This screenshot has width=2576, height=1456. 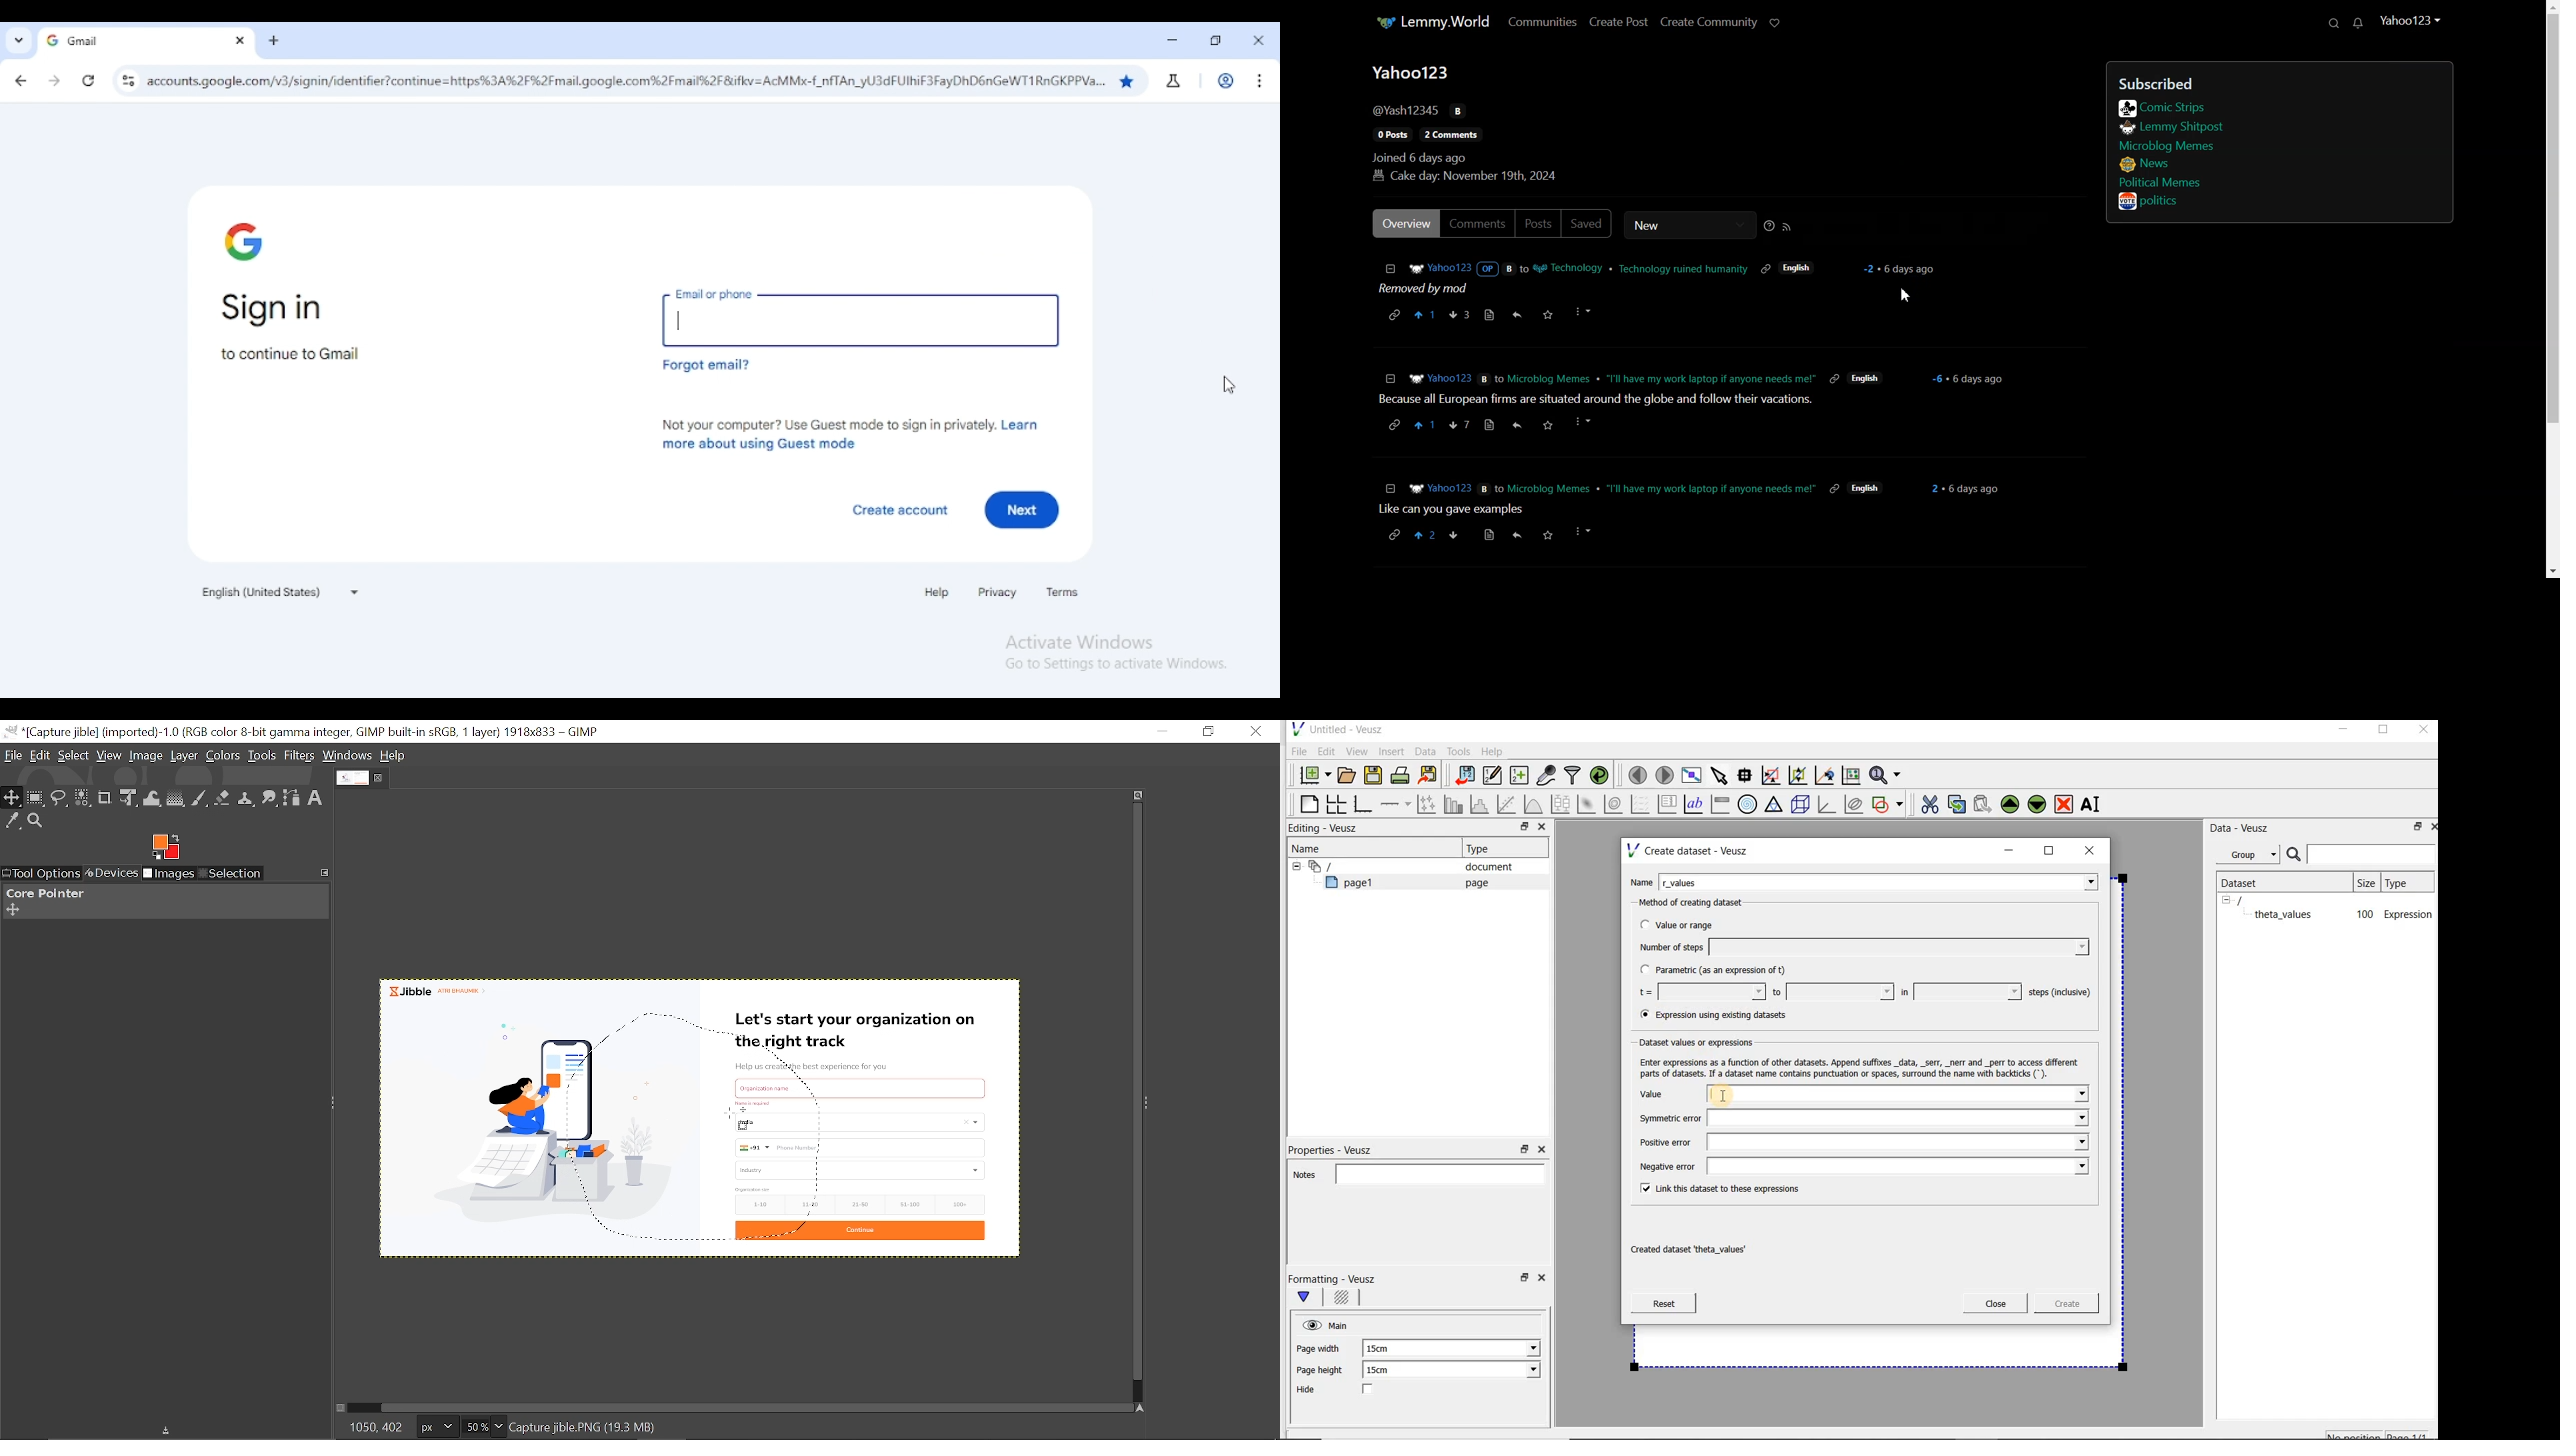 What do you see at coordinates (1832, 992) in the screenshot?
I see `to` at bounding box center [1832, 992].